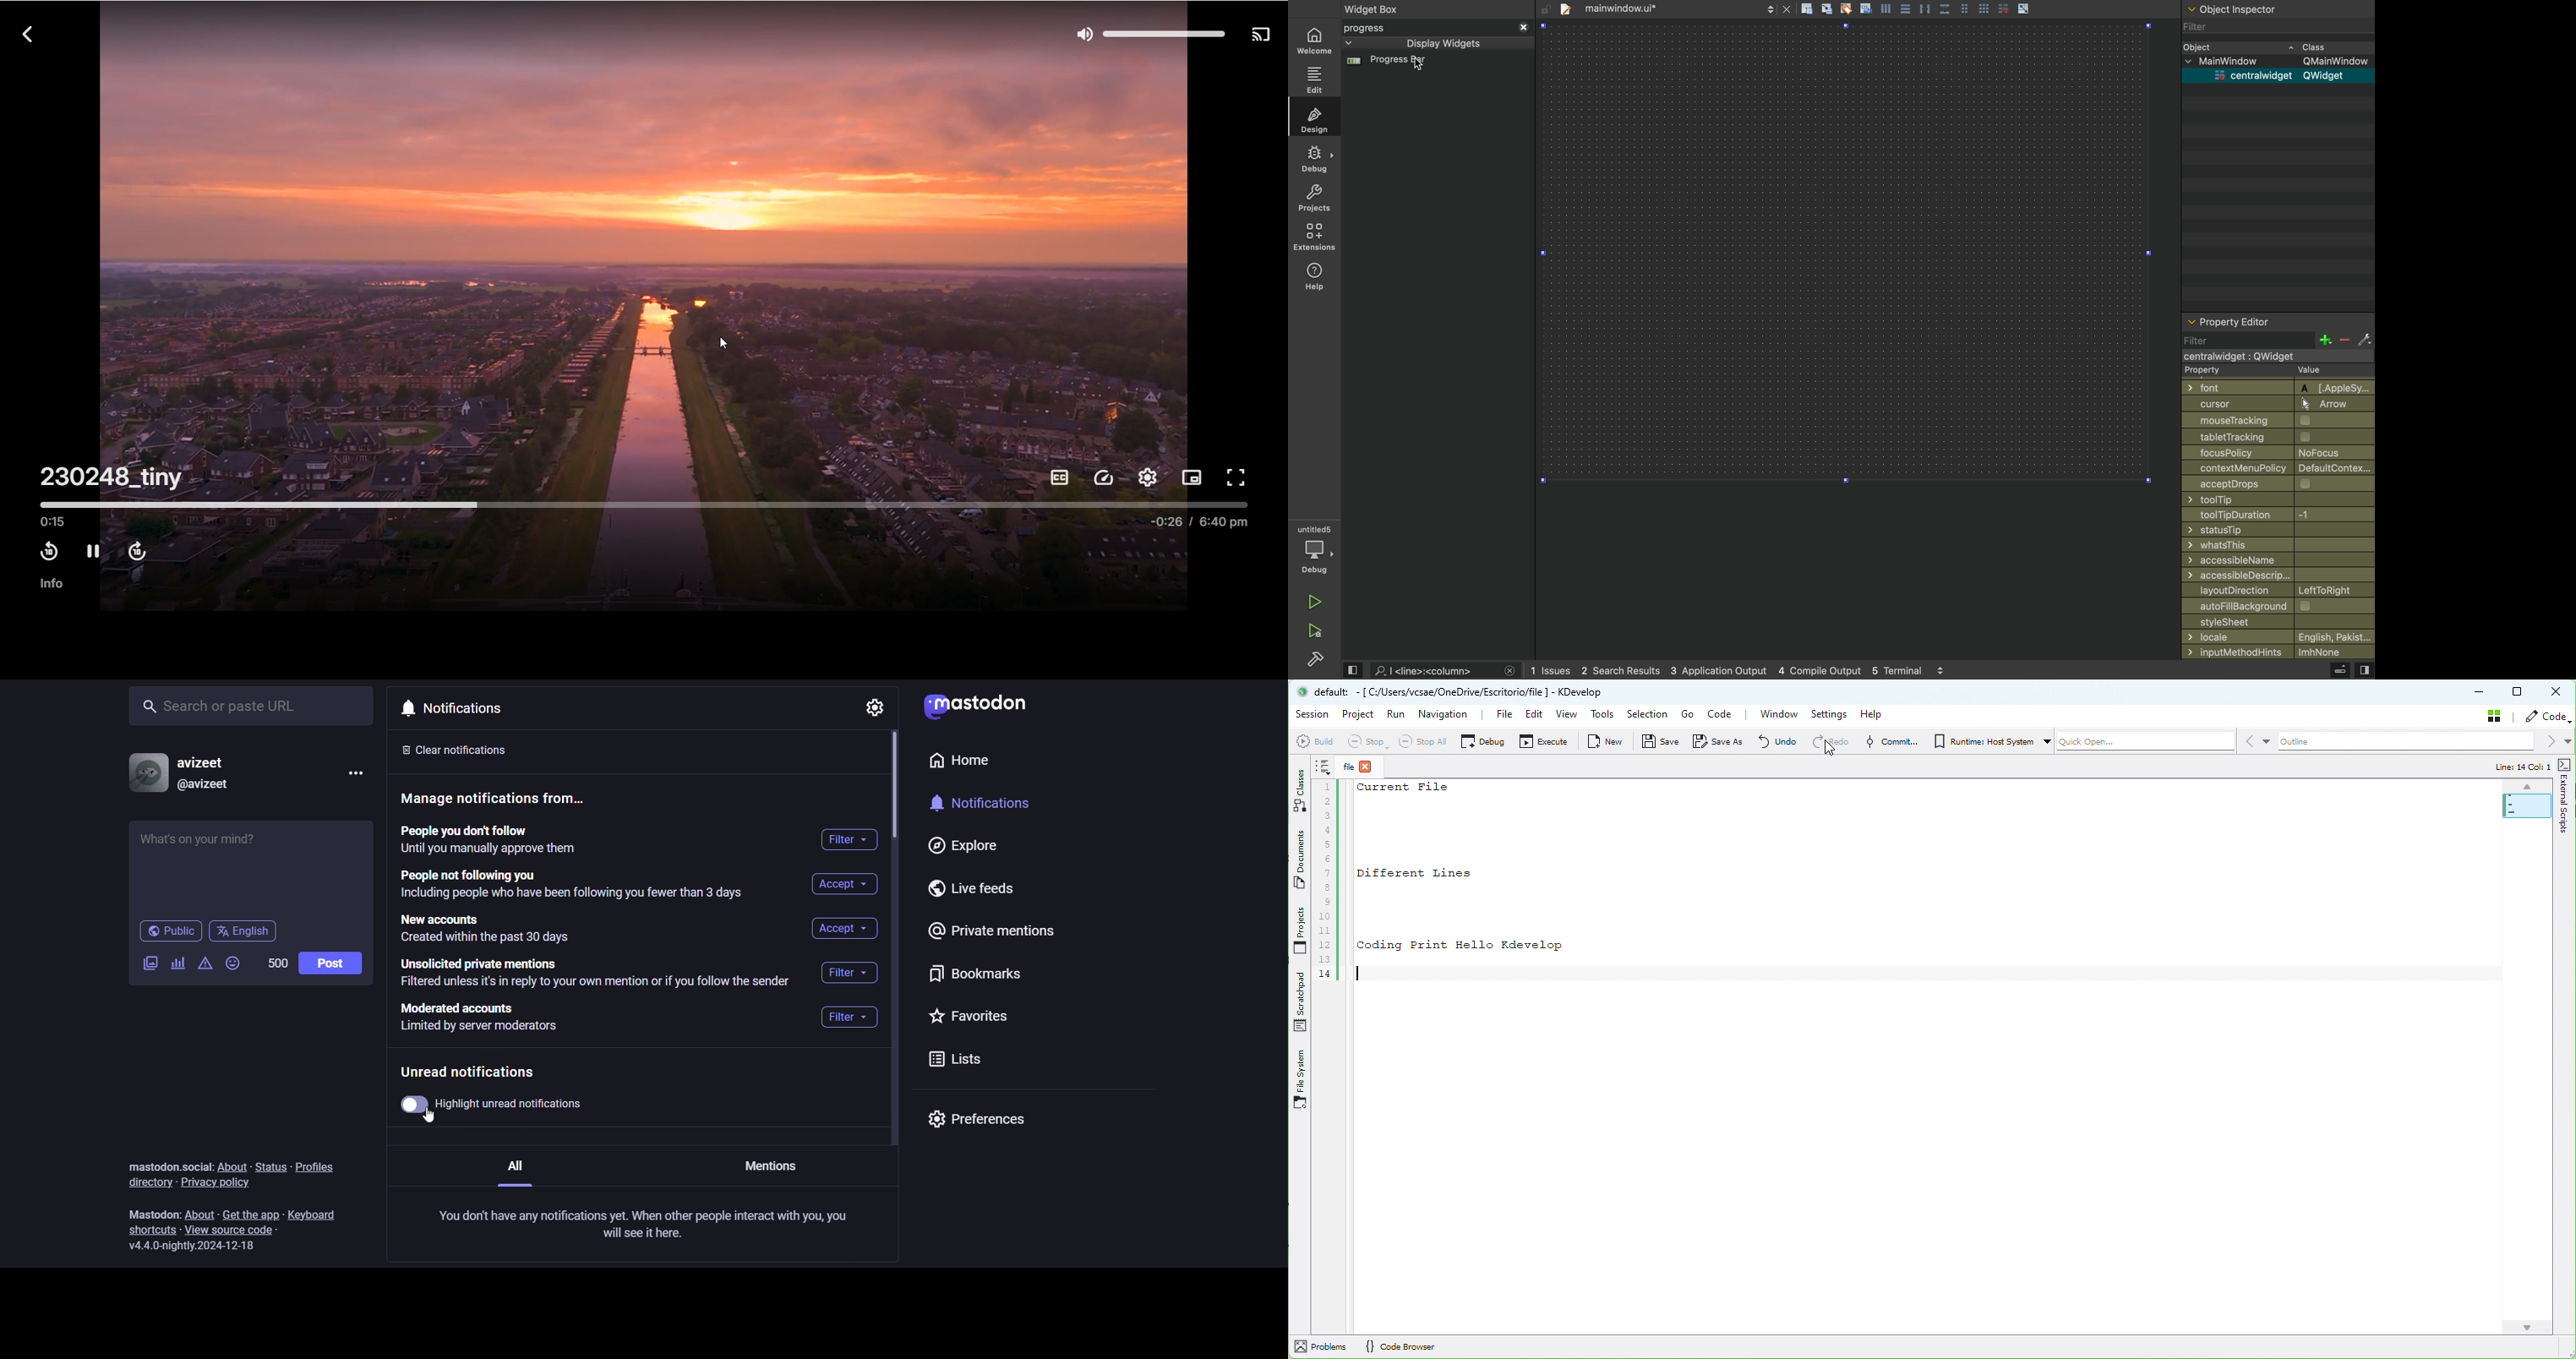 The image size is (2576, 1372). What do you see at coordinates (845, 929) in the screenshot?
I see `accept` at bounding box center [845, 929].